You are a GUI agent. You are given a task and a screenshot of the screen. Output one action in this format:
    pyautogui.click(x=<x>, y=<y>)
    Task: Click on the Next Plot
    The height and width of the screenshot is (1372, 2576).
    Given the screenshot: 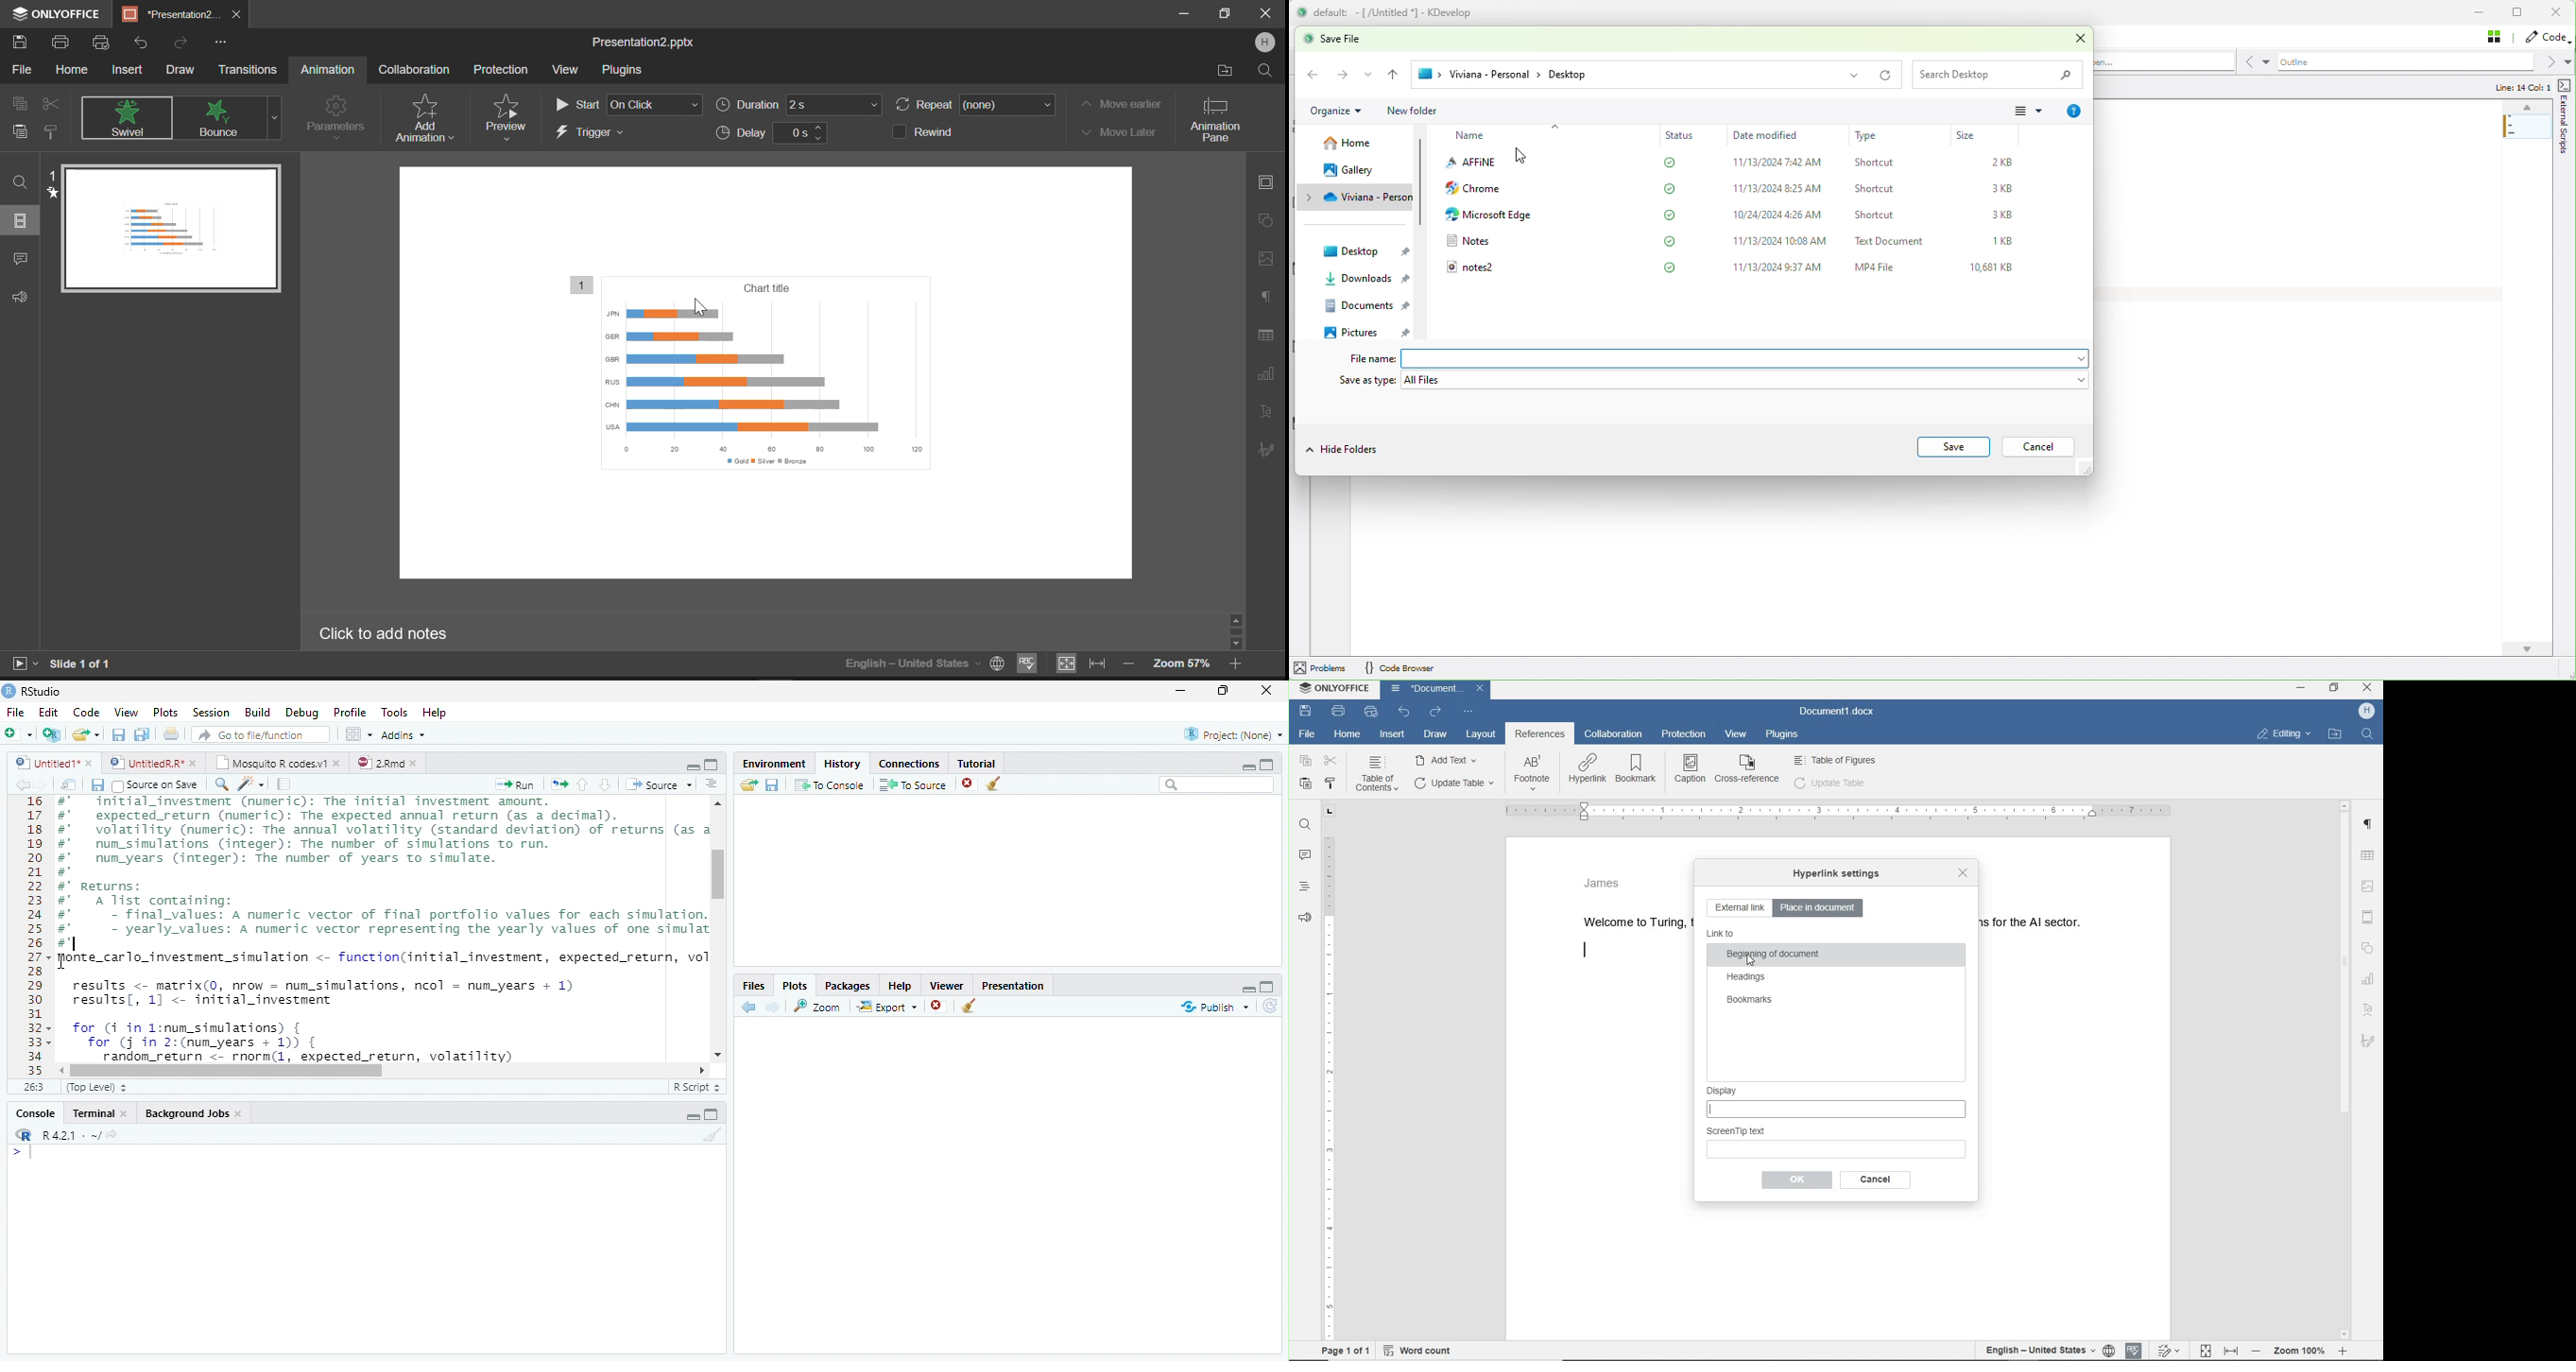 What is the action you would take?
    pyautogui.click(x=773, y=1007)
    